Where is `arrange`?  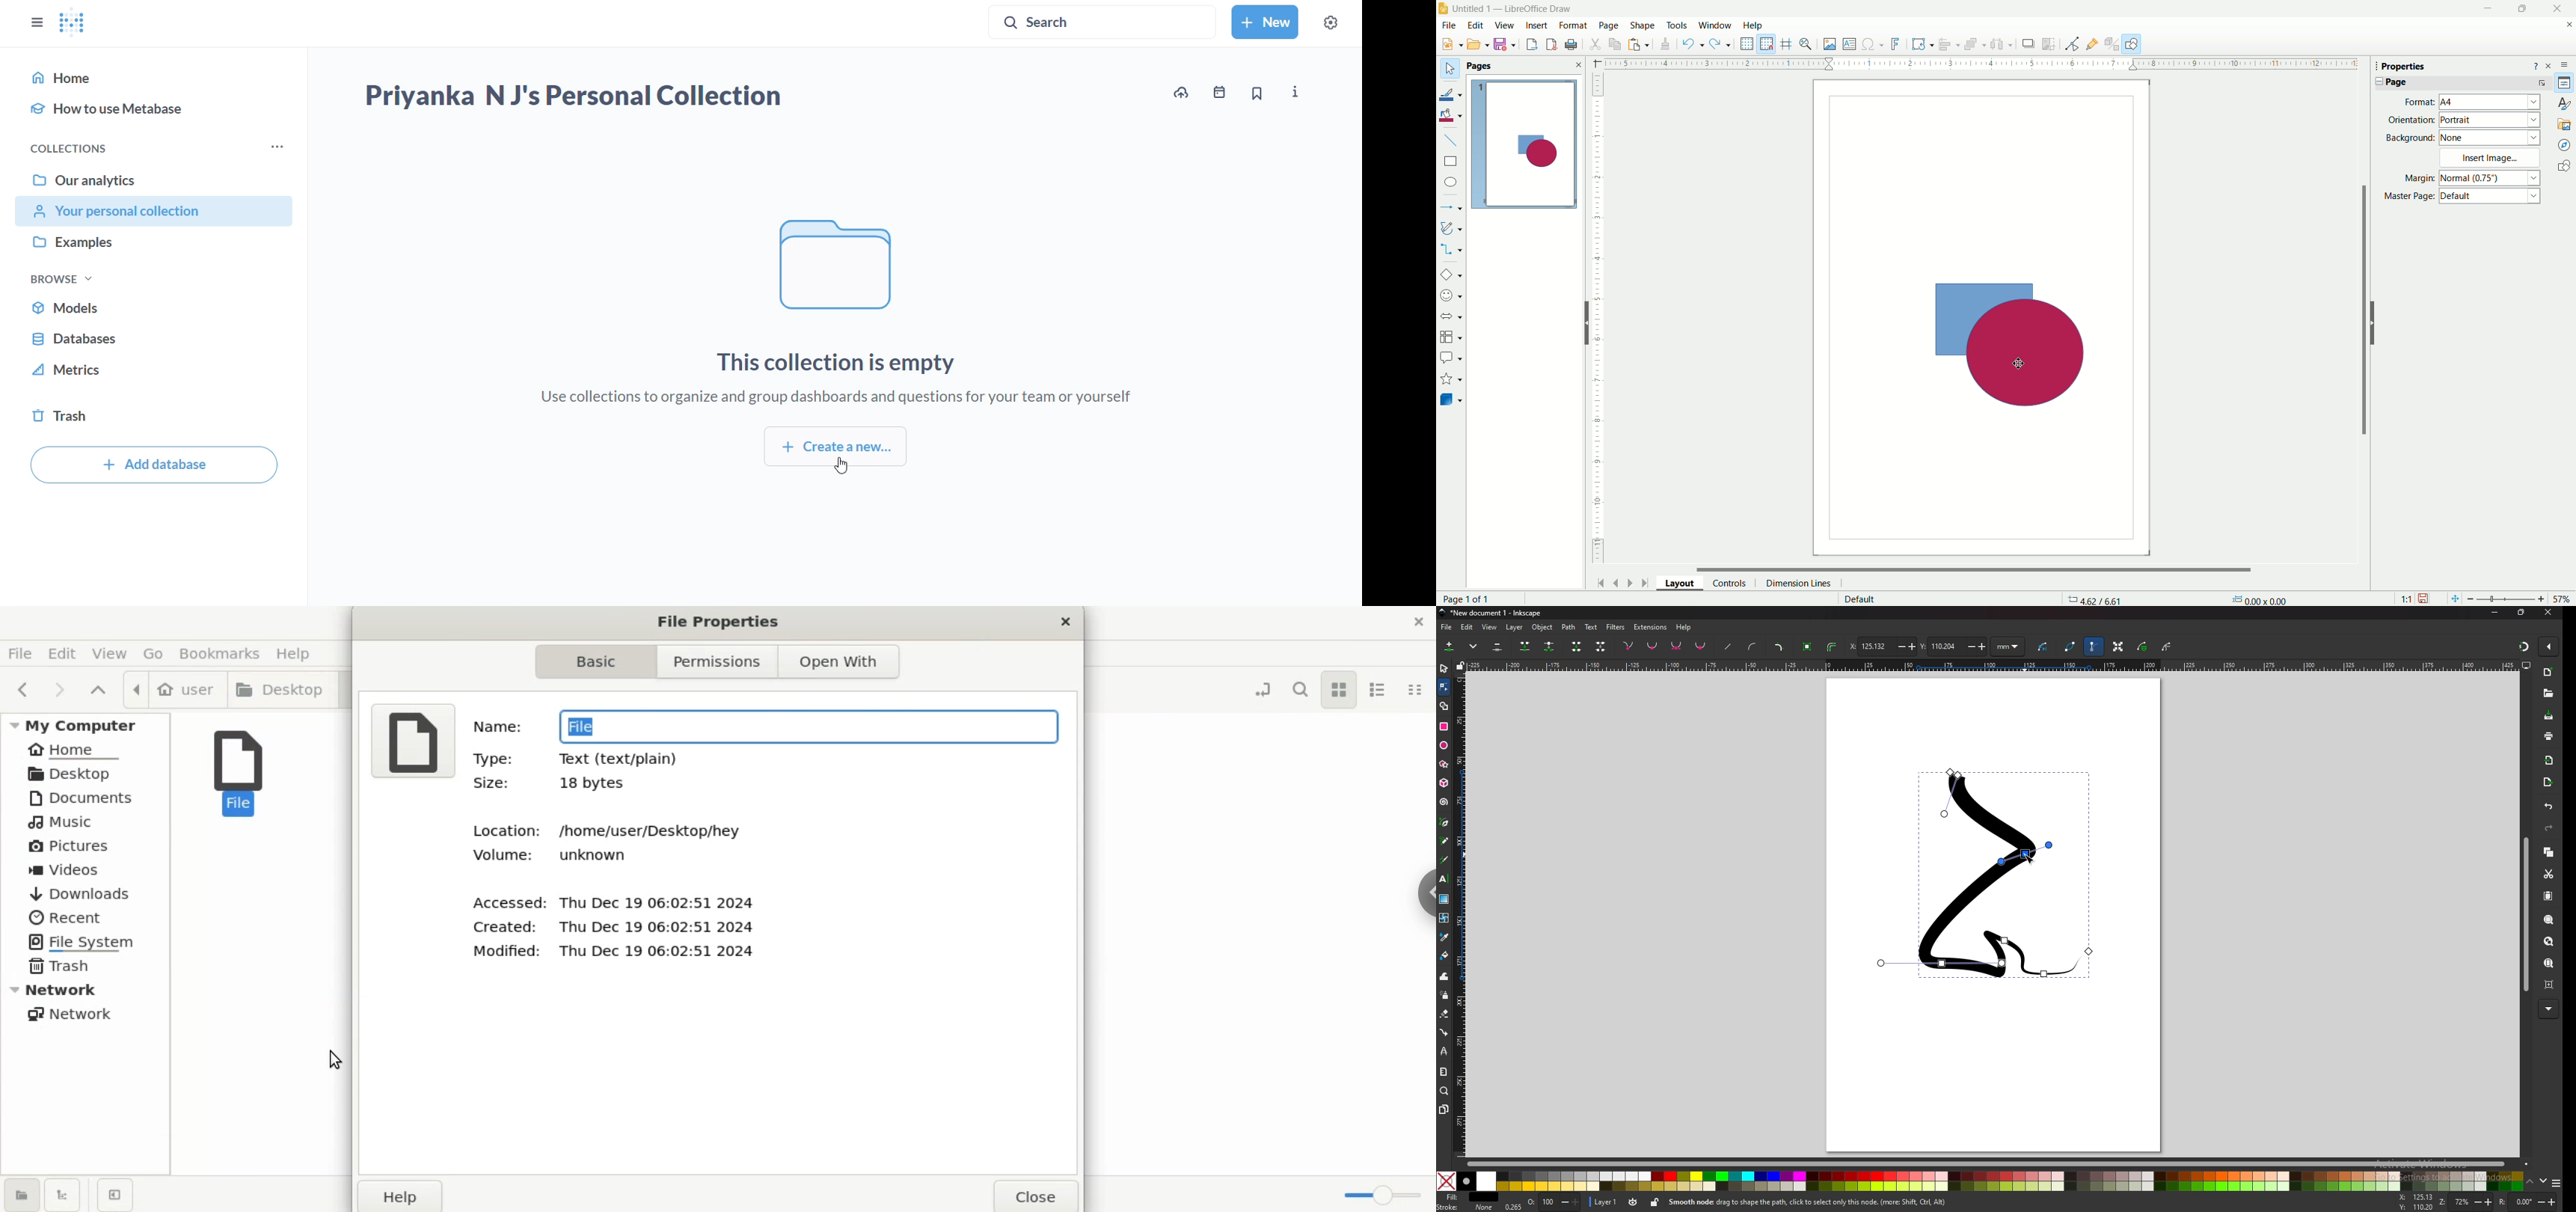
arrange is located at coordinates (1974, 44).